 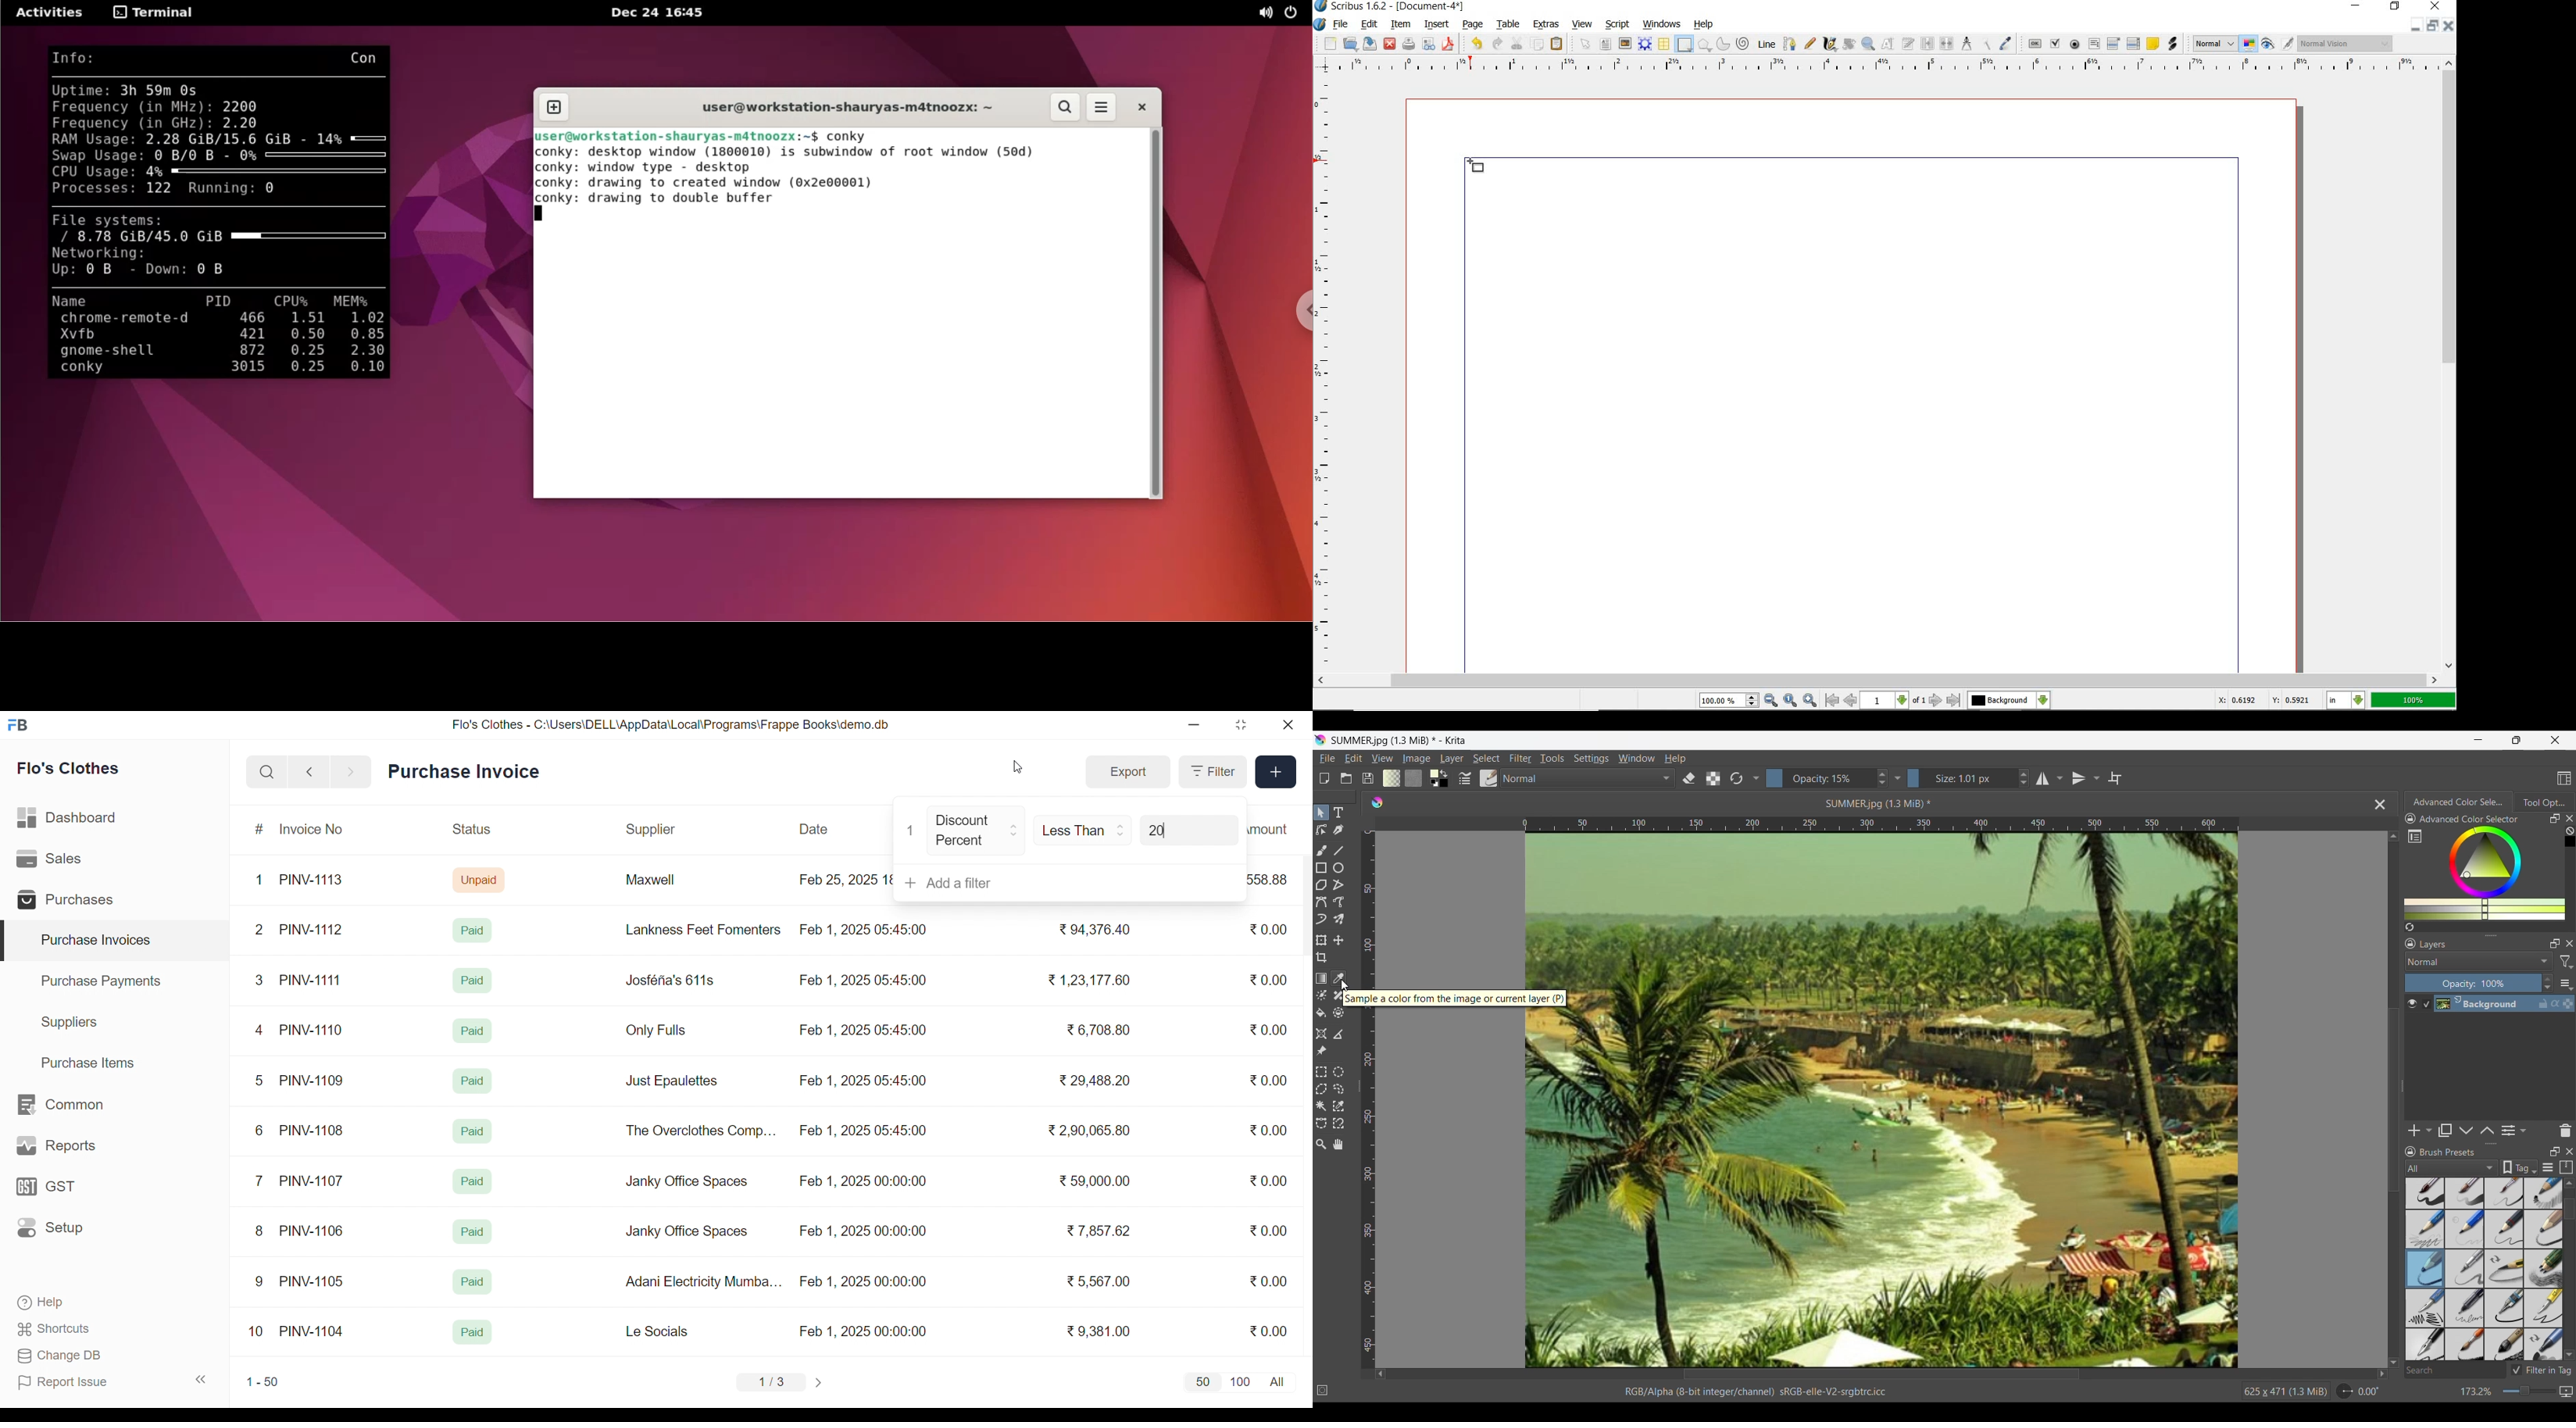 I want to click on Discount Percent, so click(x=977, y=831).